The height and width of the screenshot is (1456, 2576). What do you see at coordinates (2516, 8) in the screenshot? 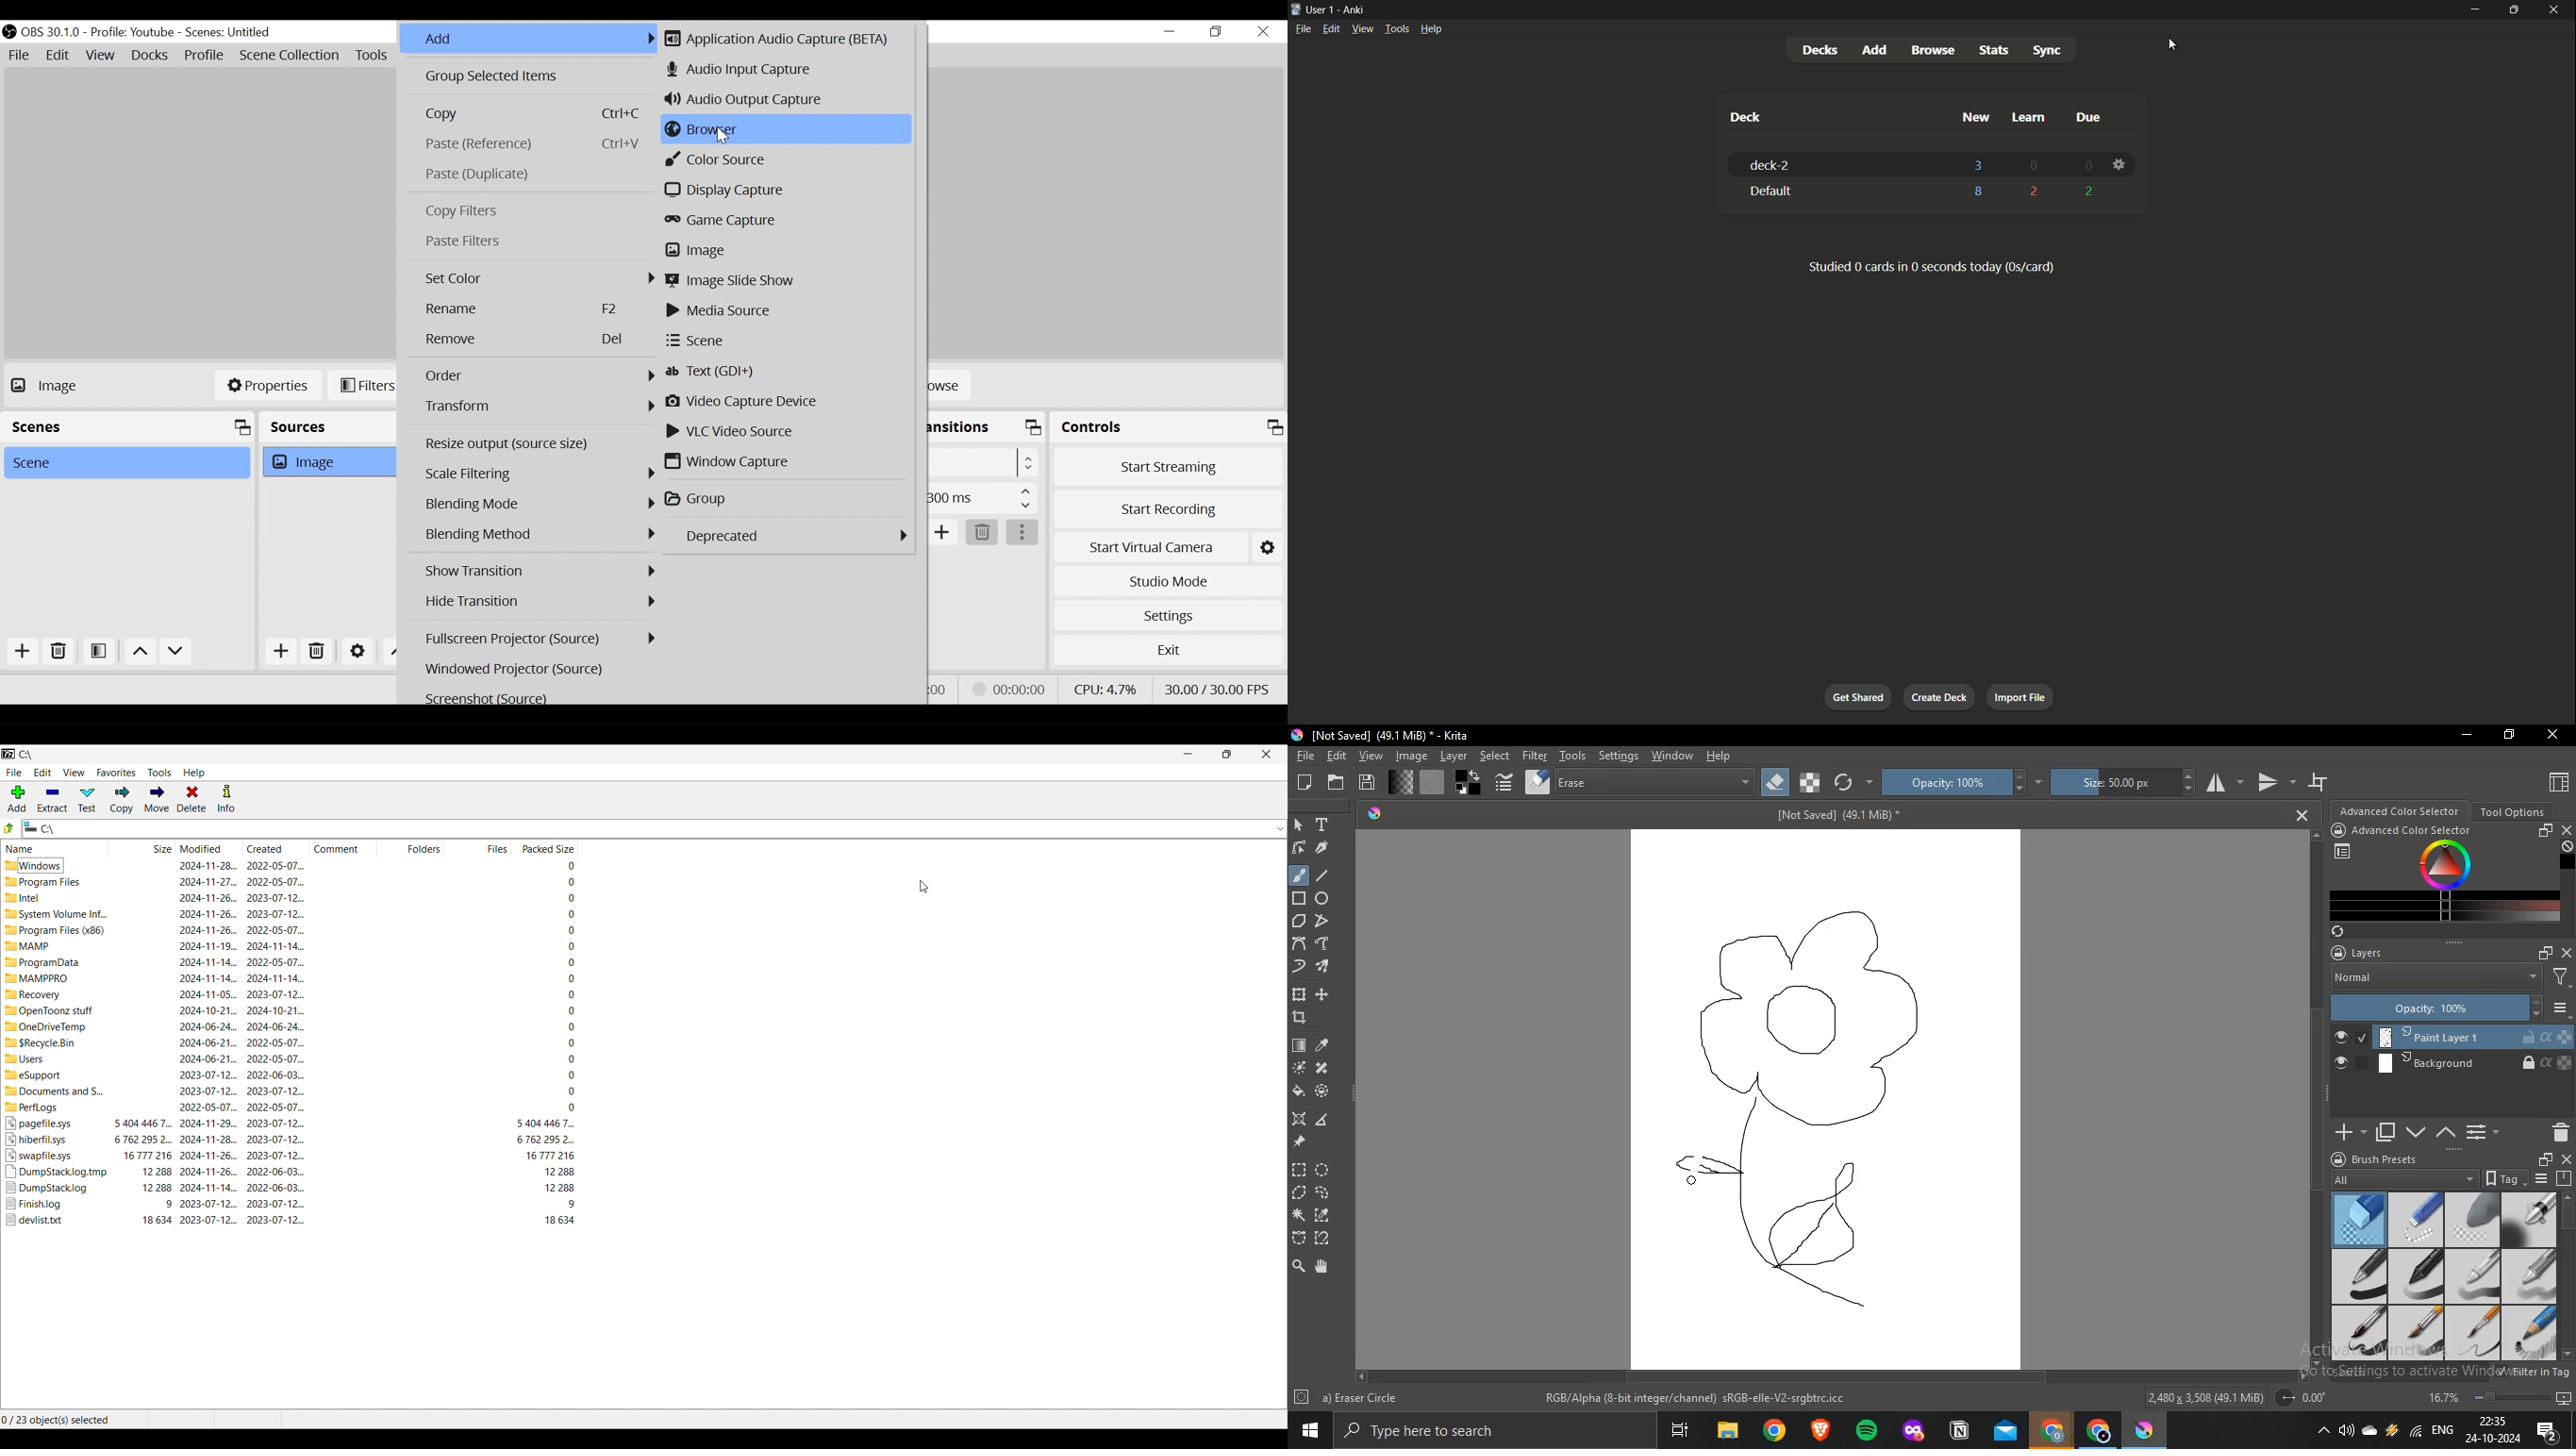
I see `maximize` at bounding box center [2516, 8].